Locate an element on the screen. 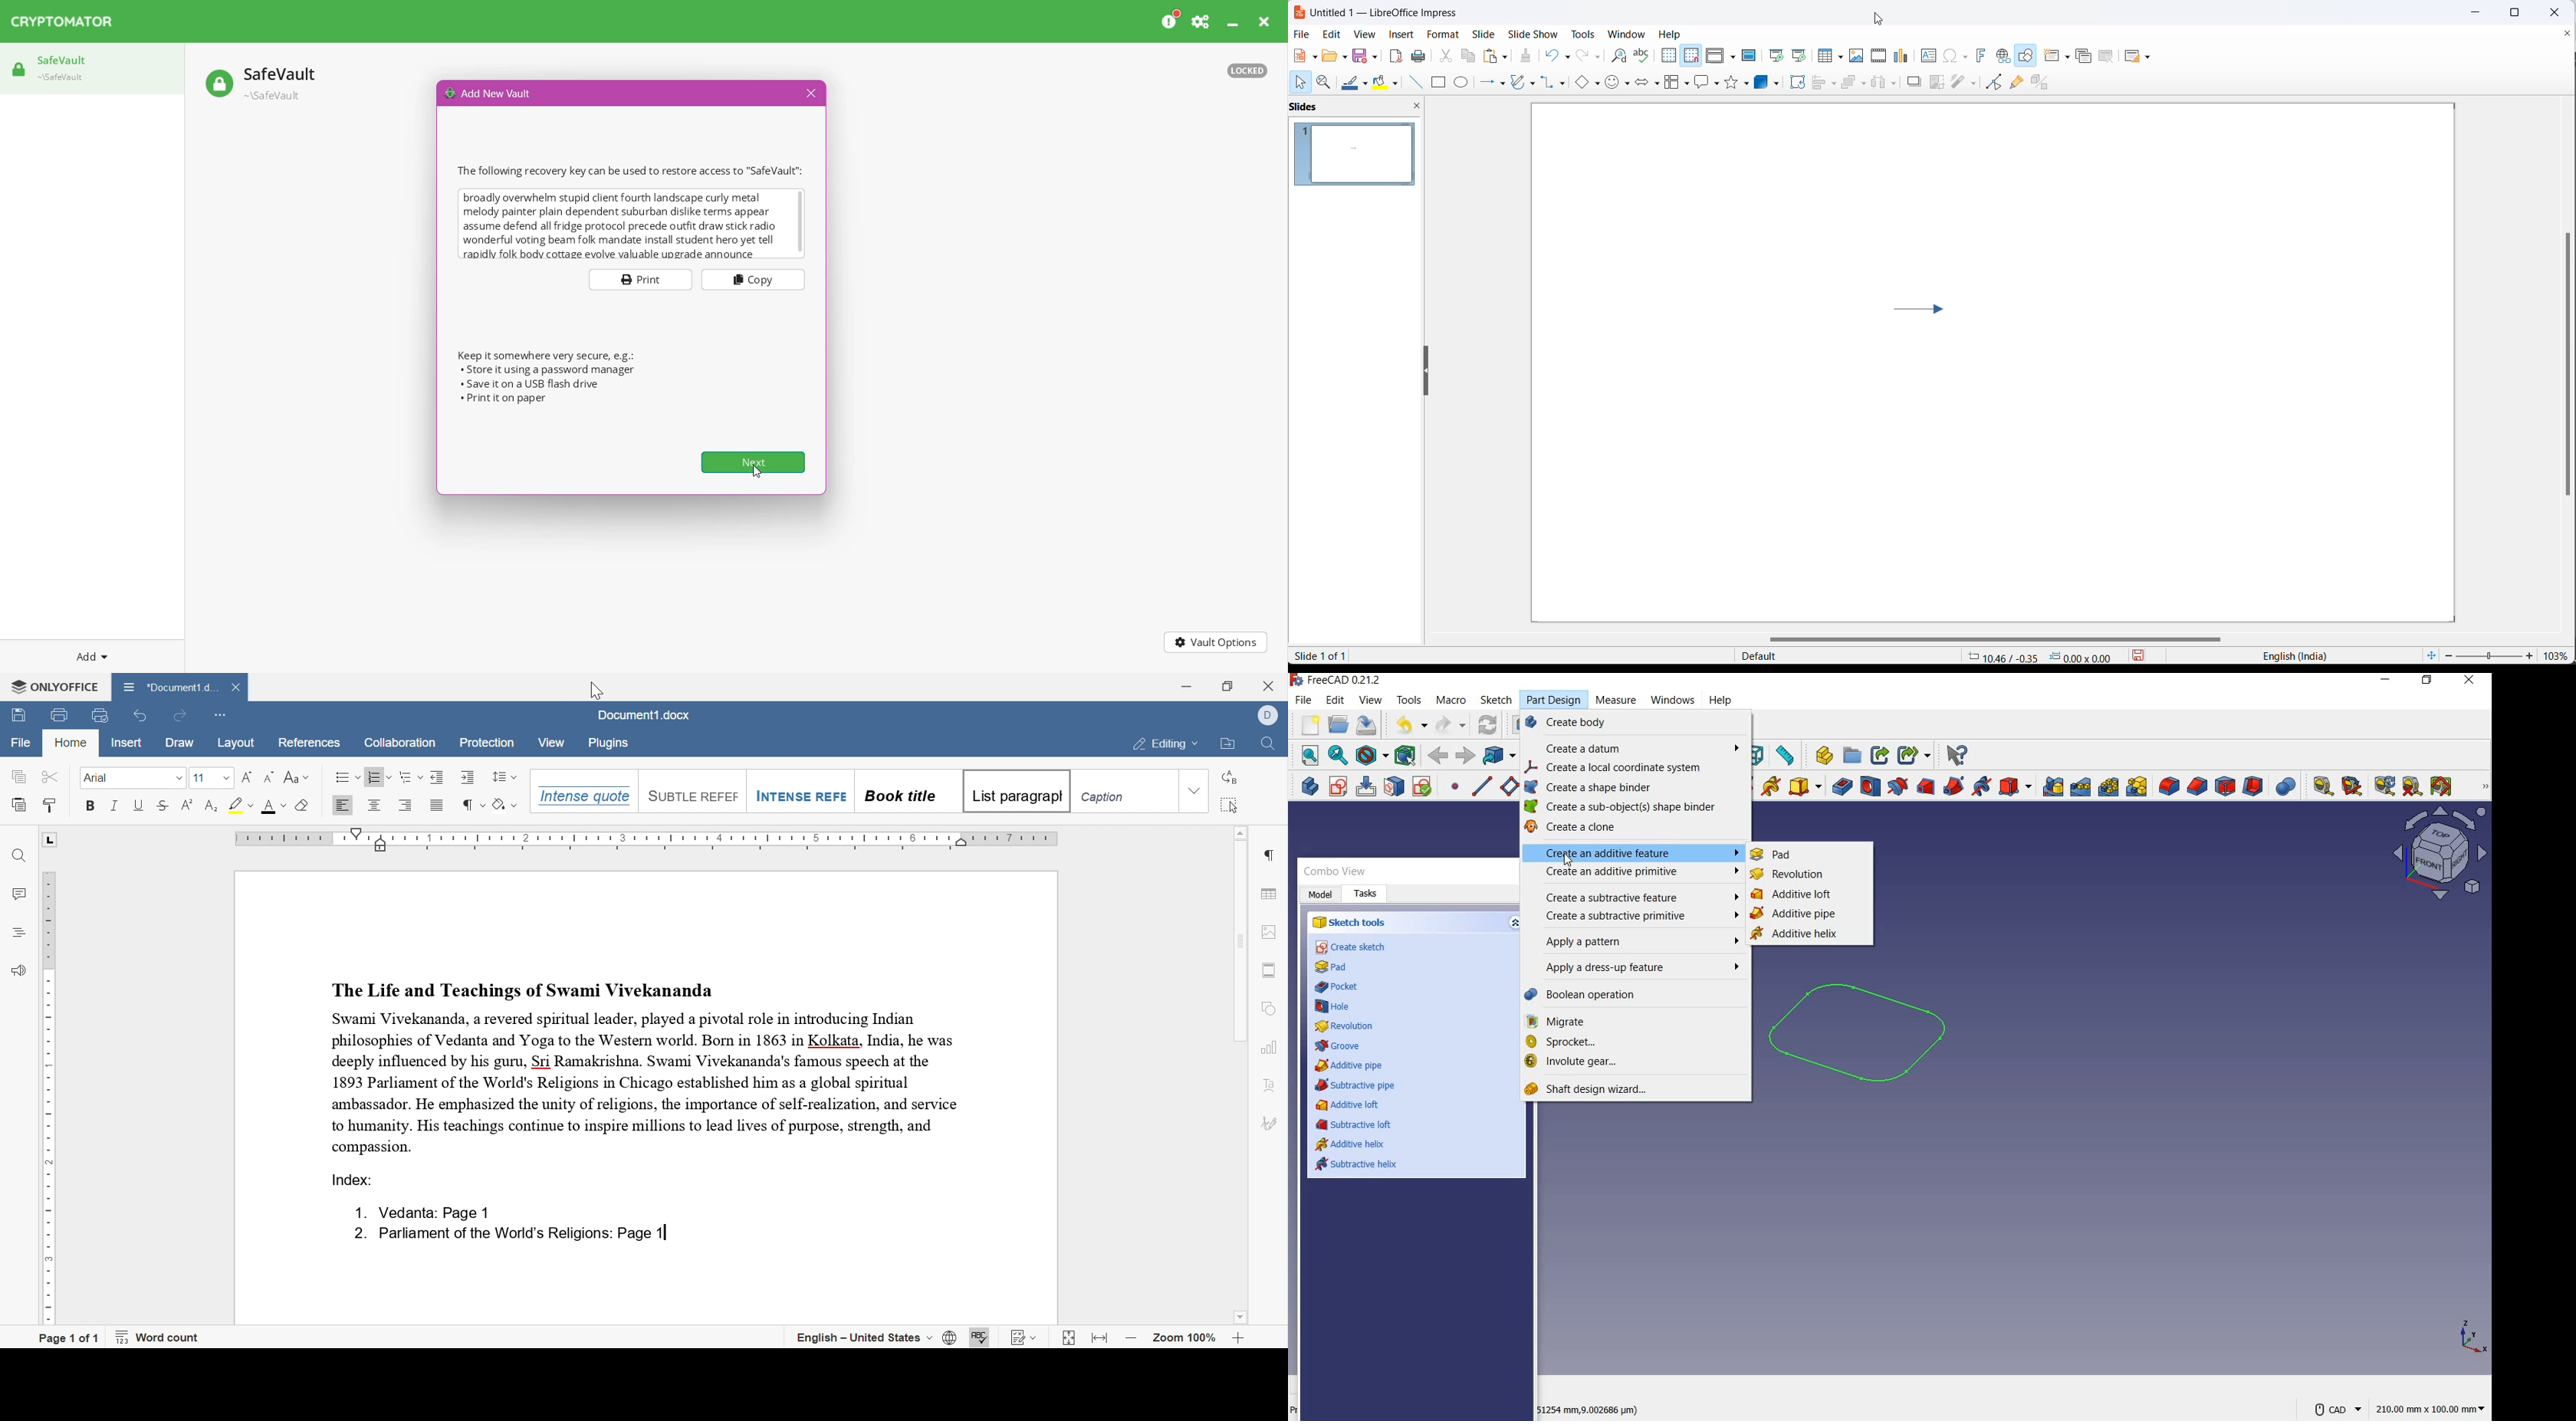  zoom in is located at coordinates (1239, 1340).